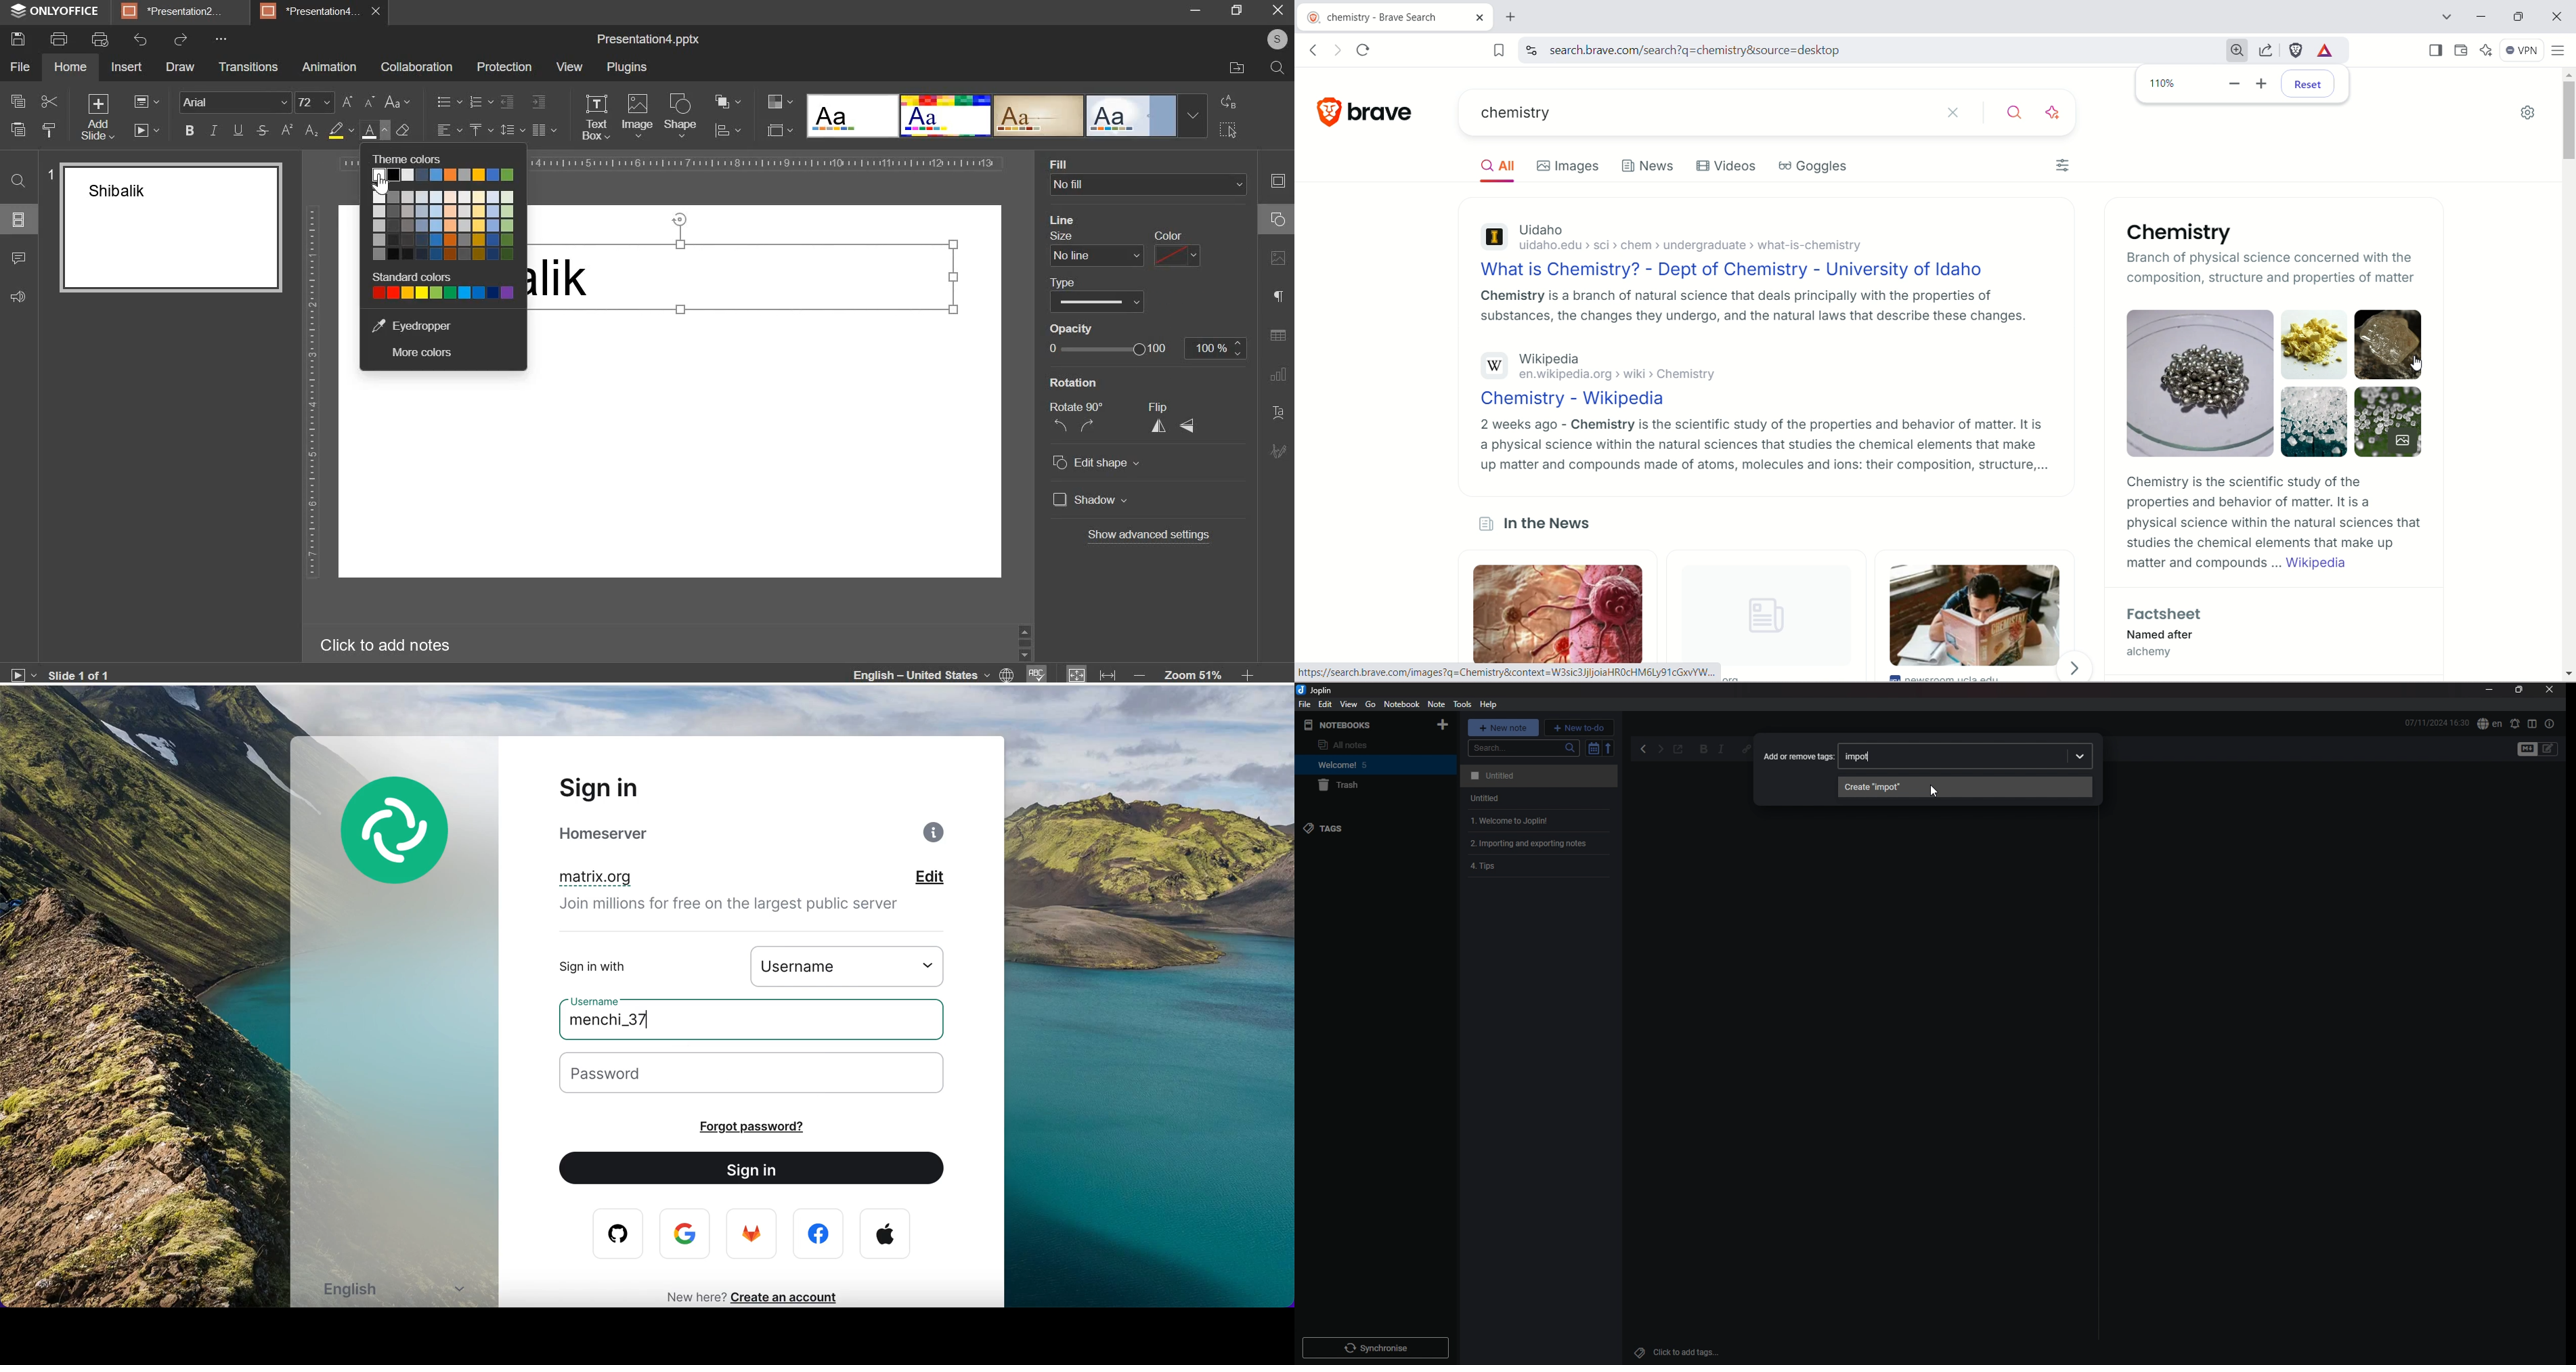 This screenshot has width=2576, height=1372. Describe the element at coordinates (628, 834) in the screenshot. I see `homeserver` at that location.